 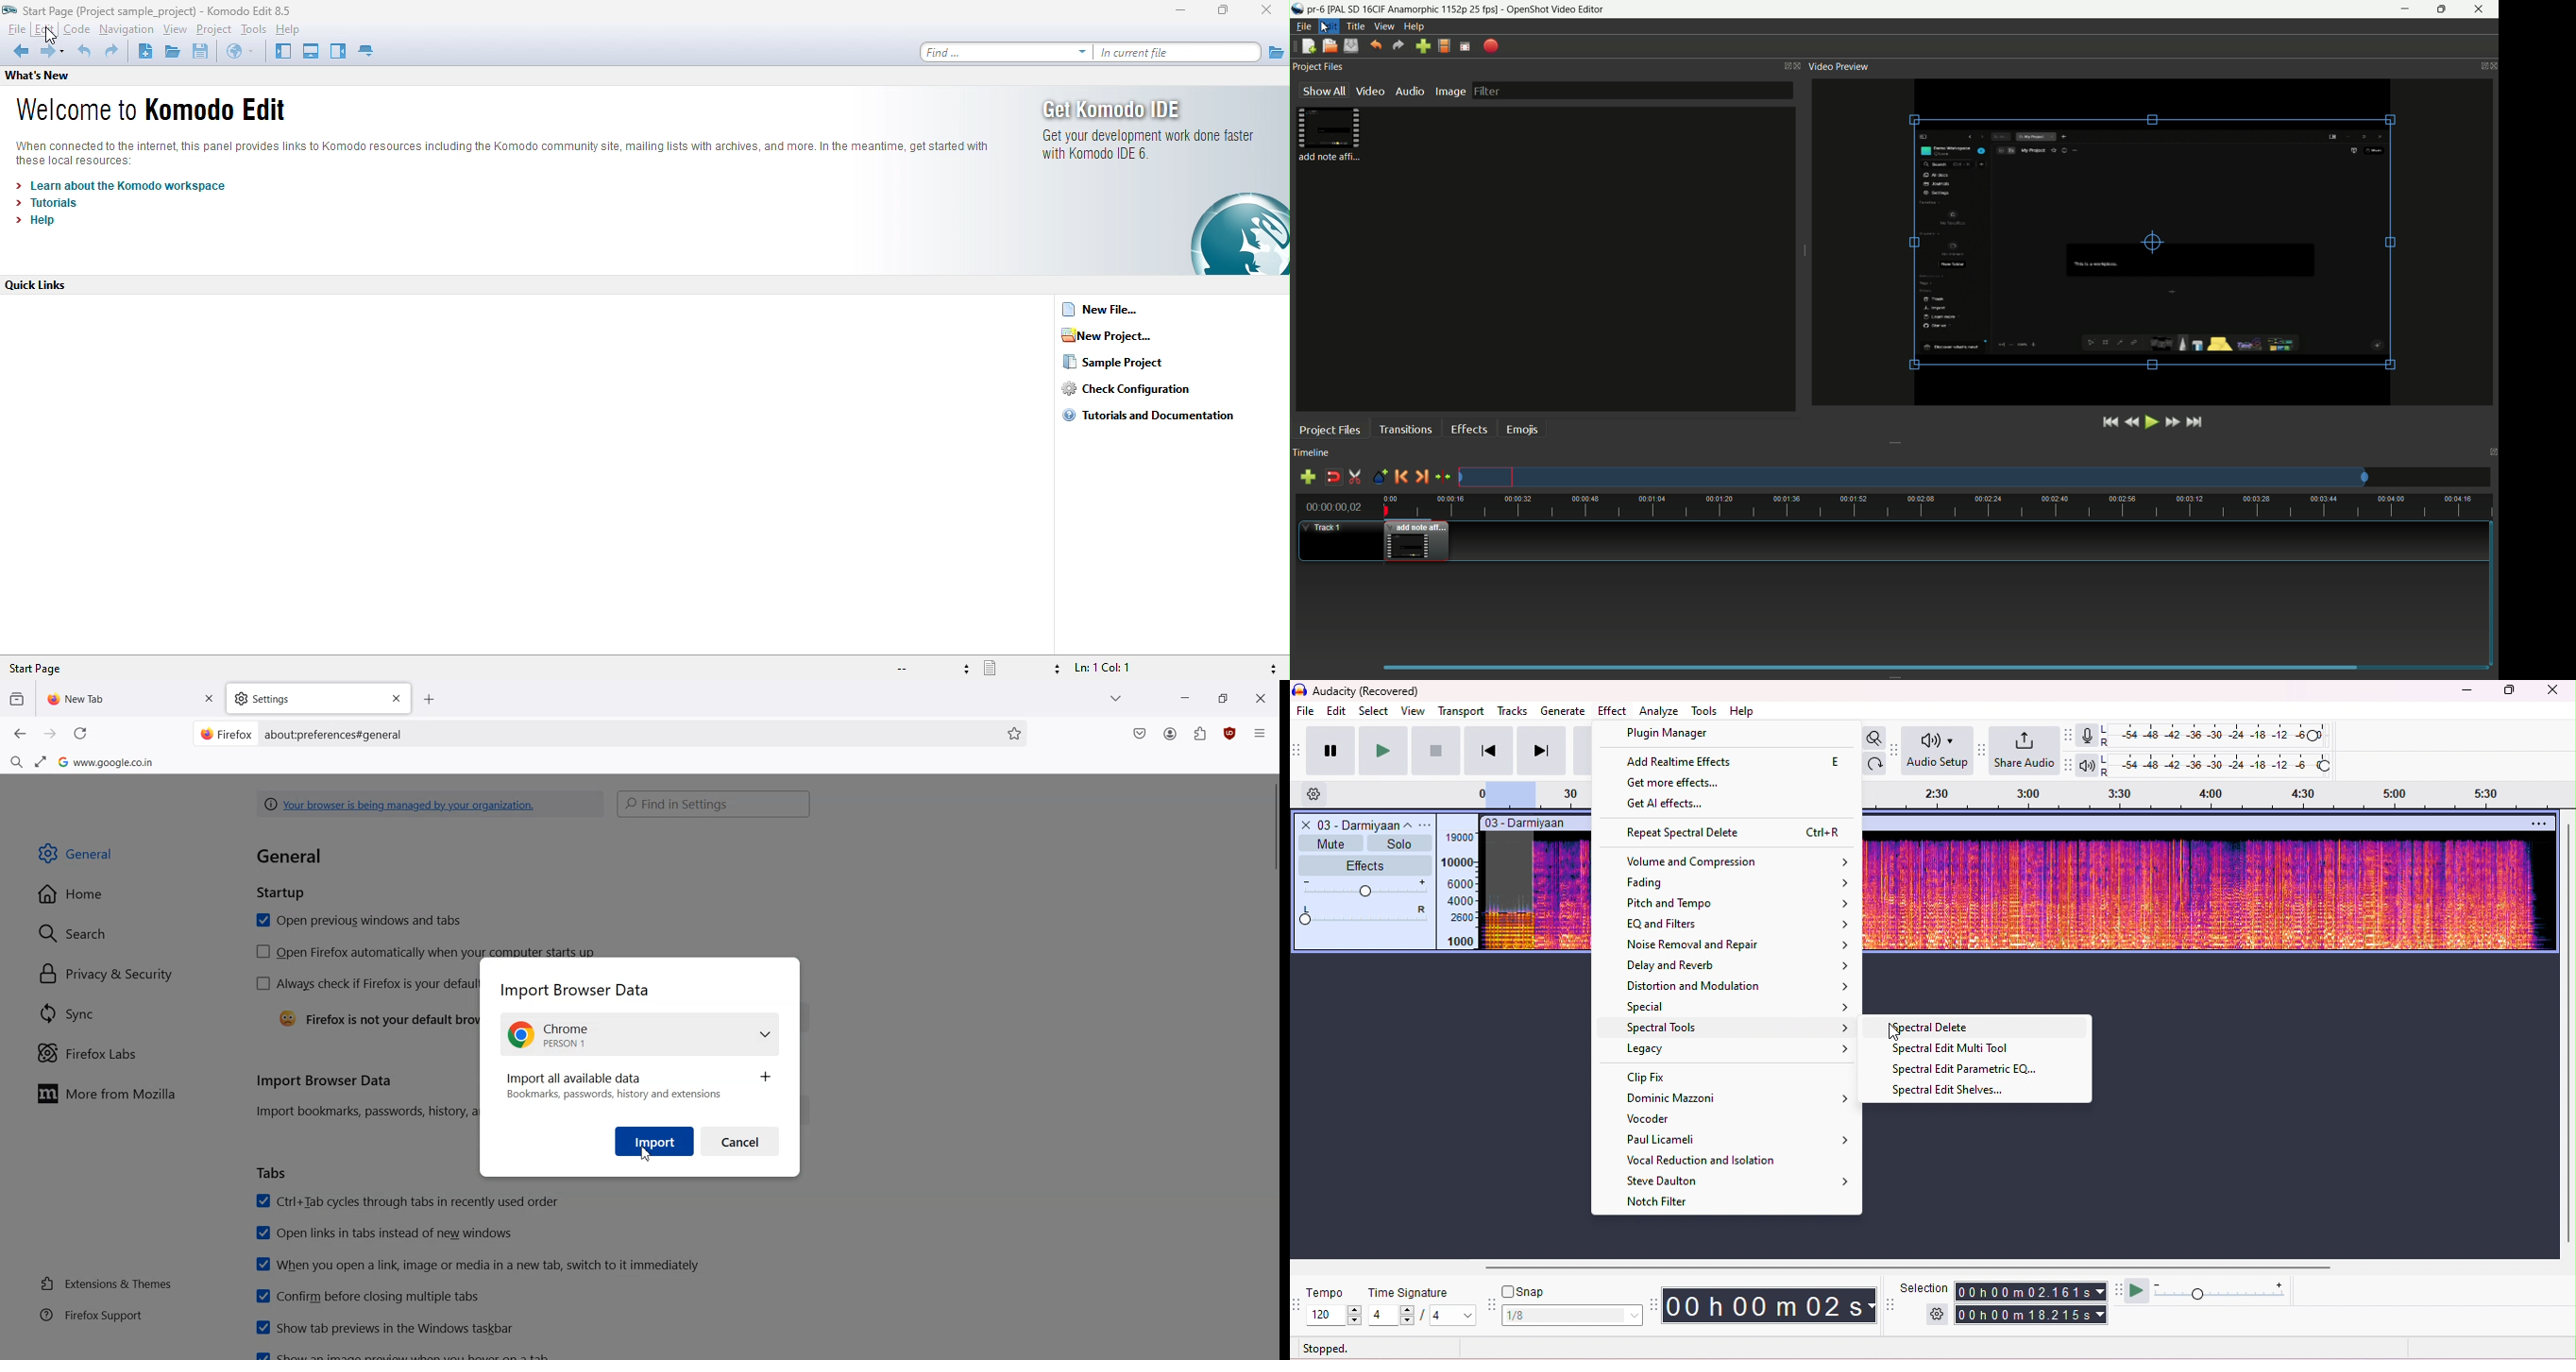 What do you see at coordinates (478, 1265) in the screenshot?
I see `When you open a link, image or media in a new tab, switch to it immediately` at bounding box center [478, 1265].